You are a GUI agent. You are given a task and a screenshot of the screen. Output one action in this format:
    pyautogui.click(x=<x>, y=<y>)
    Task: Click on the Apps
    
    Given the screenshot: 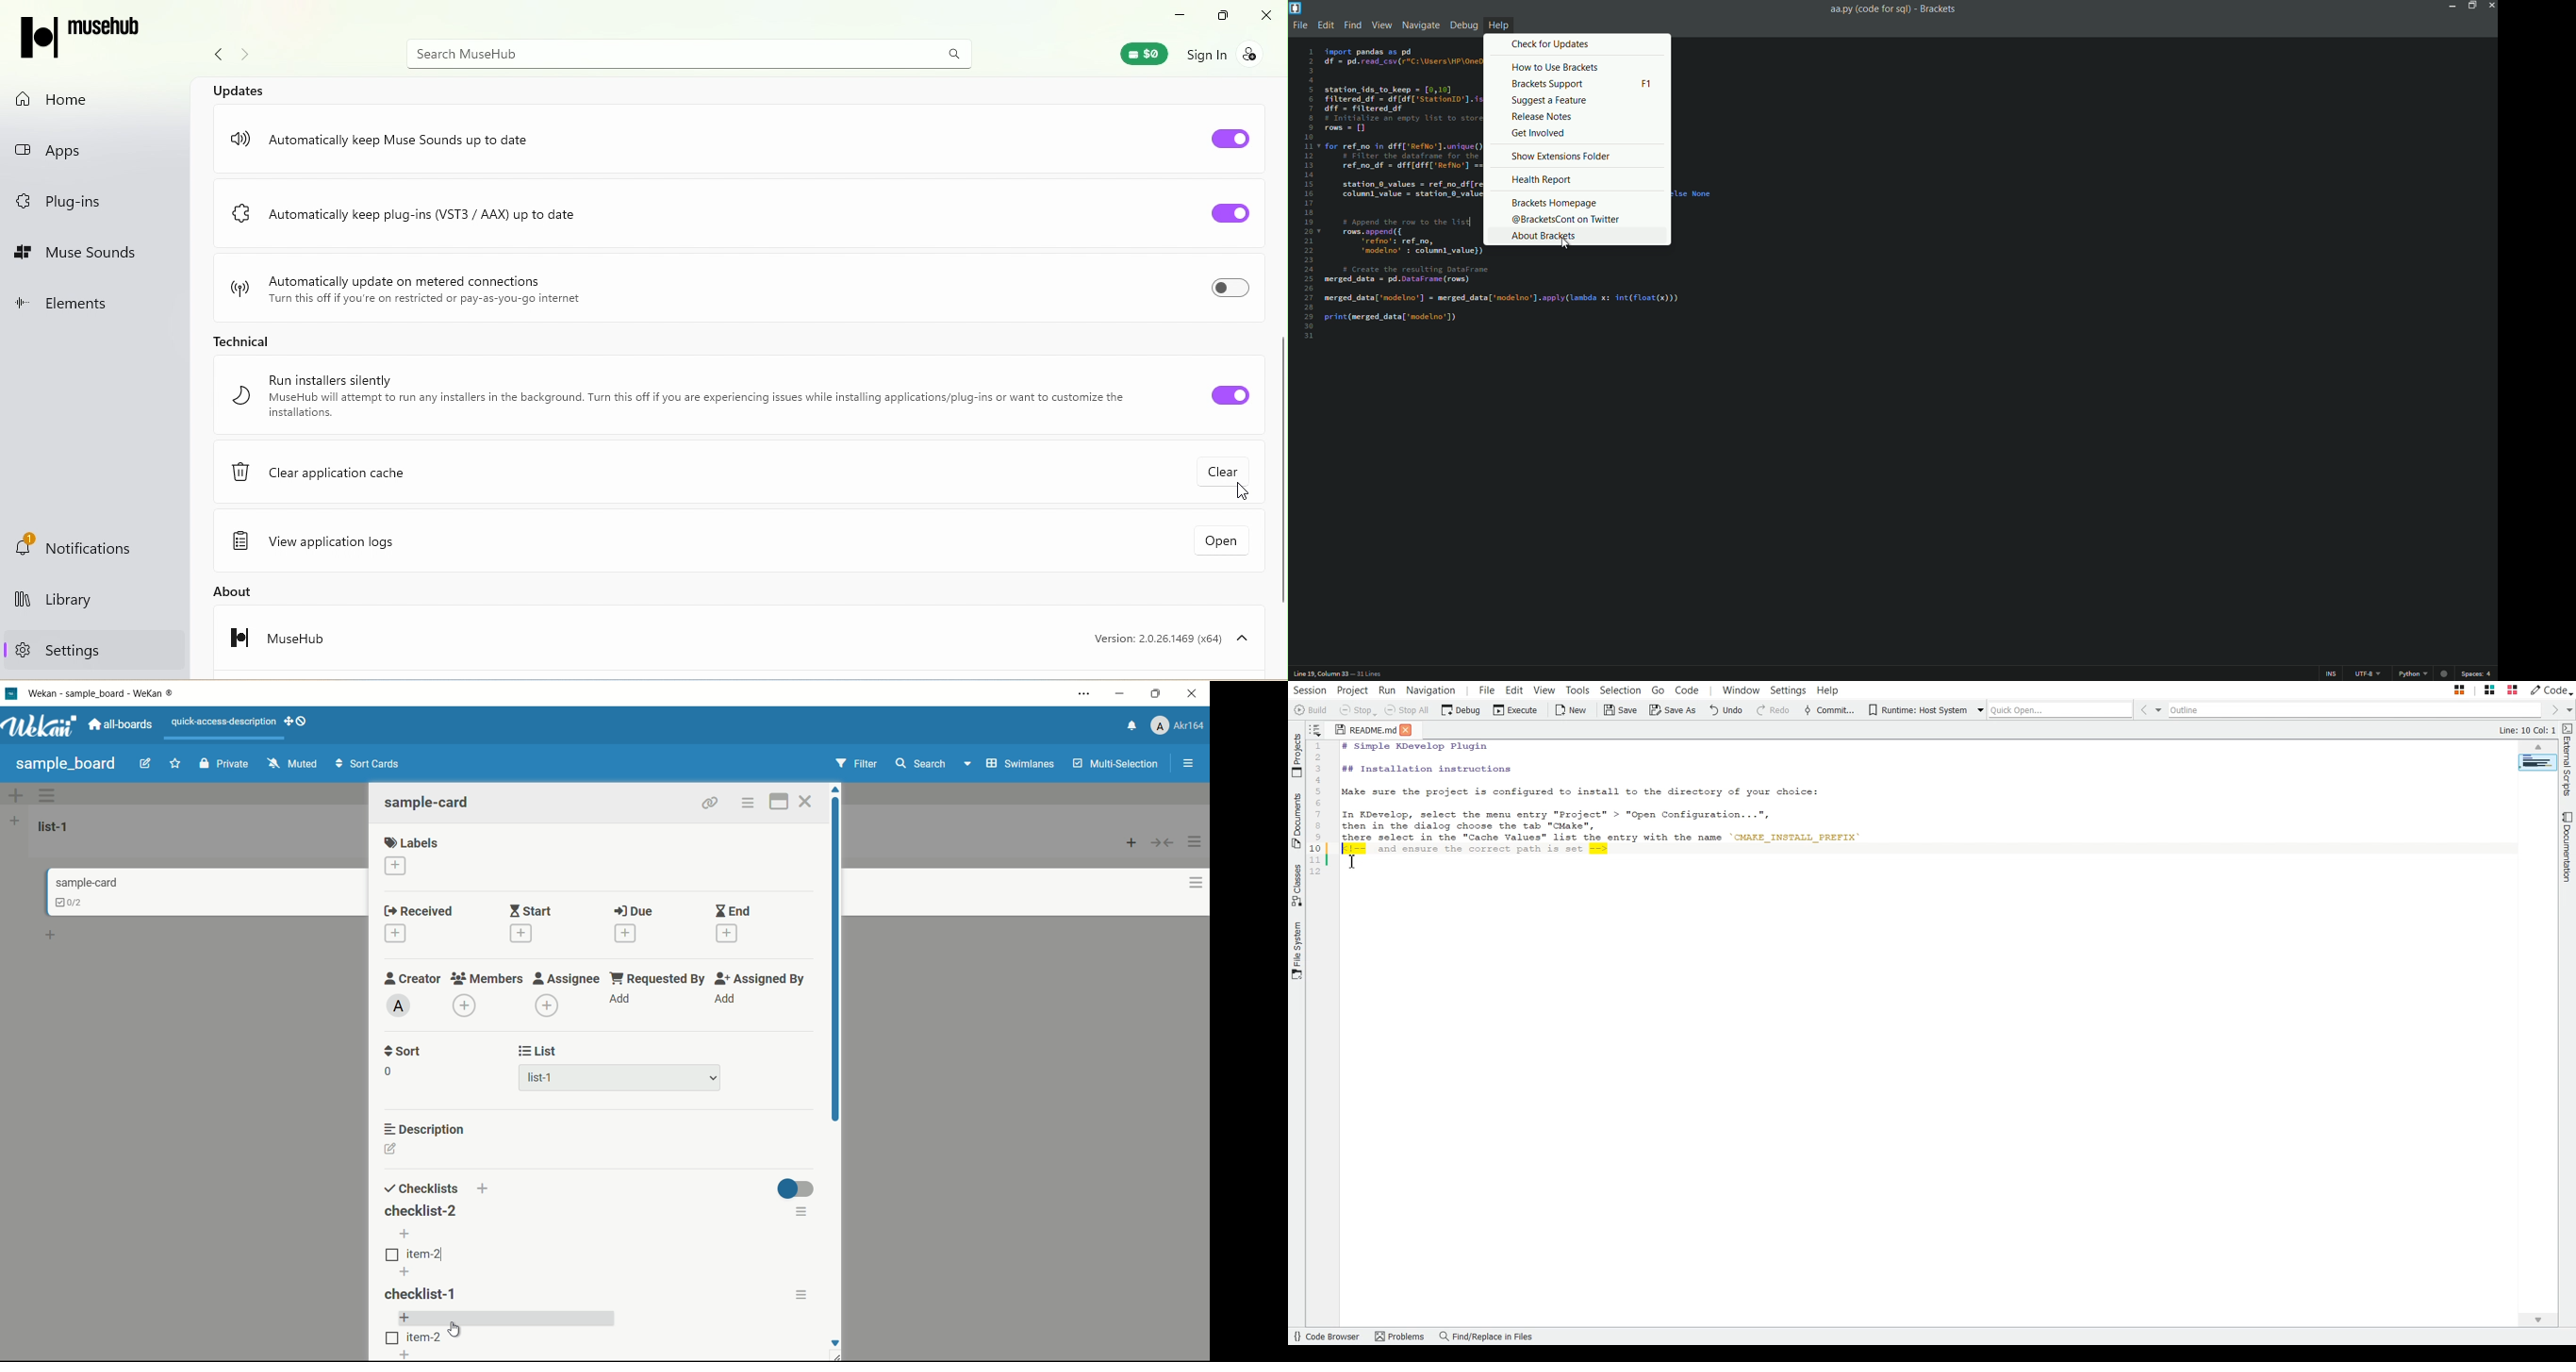 What is the action you would take?
    pyautogui.click(x=74, y=146)
    